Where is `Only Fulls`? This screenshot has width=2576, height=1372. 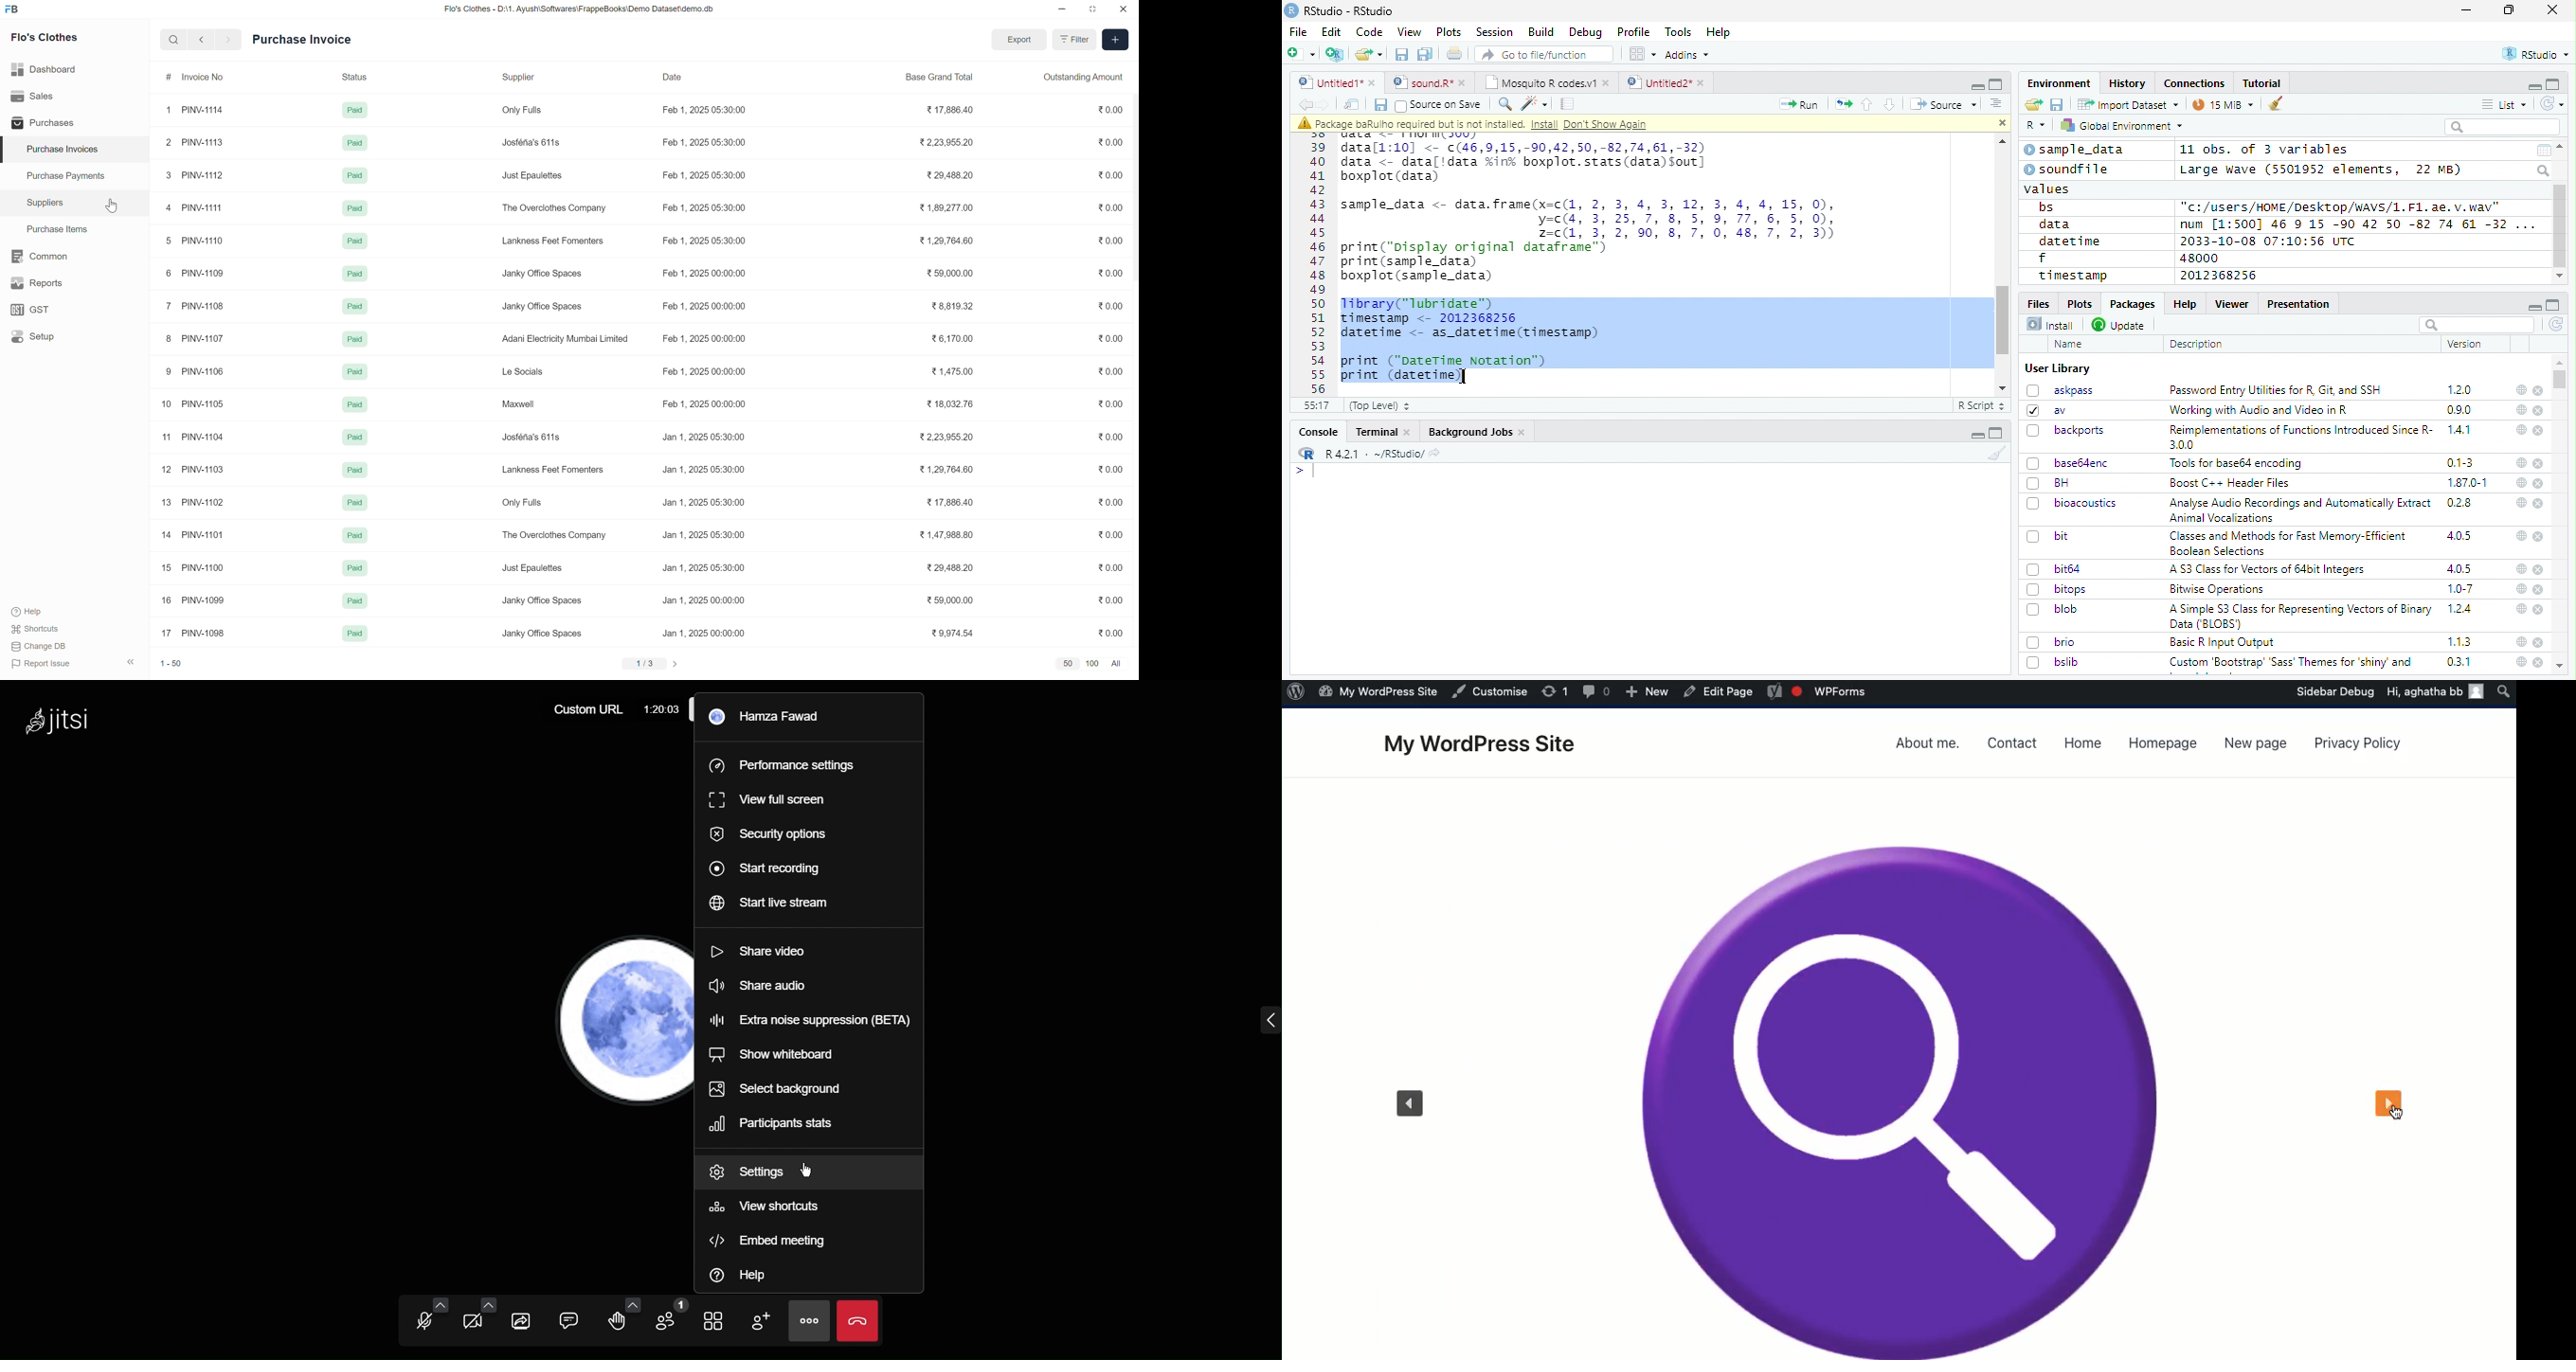
Only Fulls is located at coordinates (524, 502).